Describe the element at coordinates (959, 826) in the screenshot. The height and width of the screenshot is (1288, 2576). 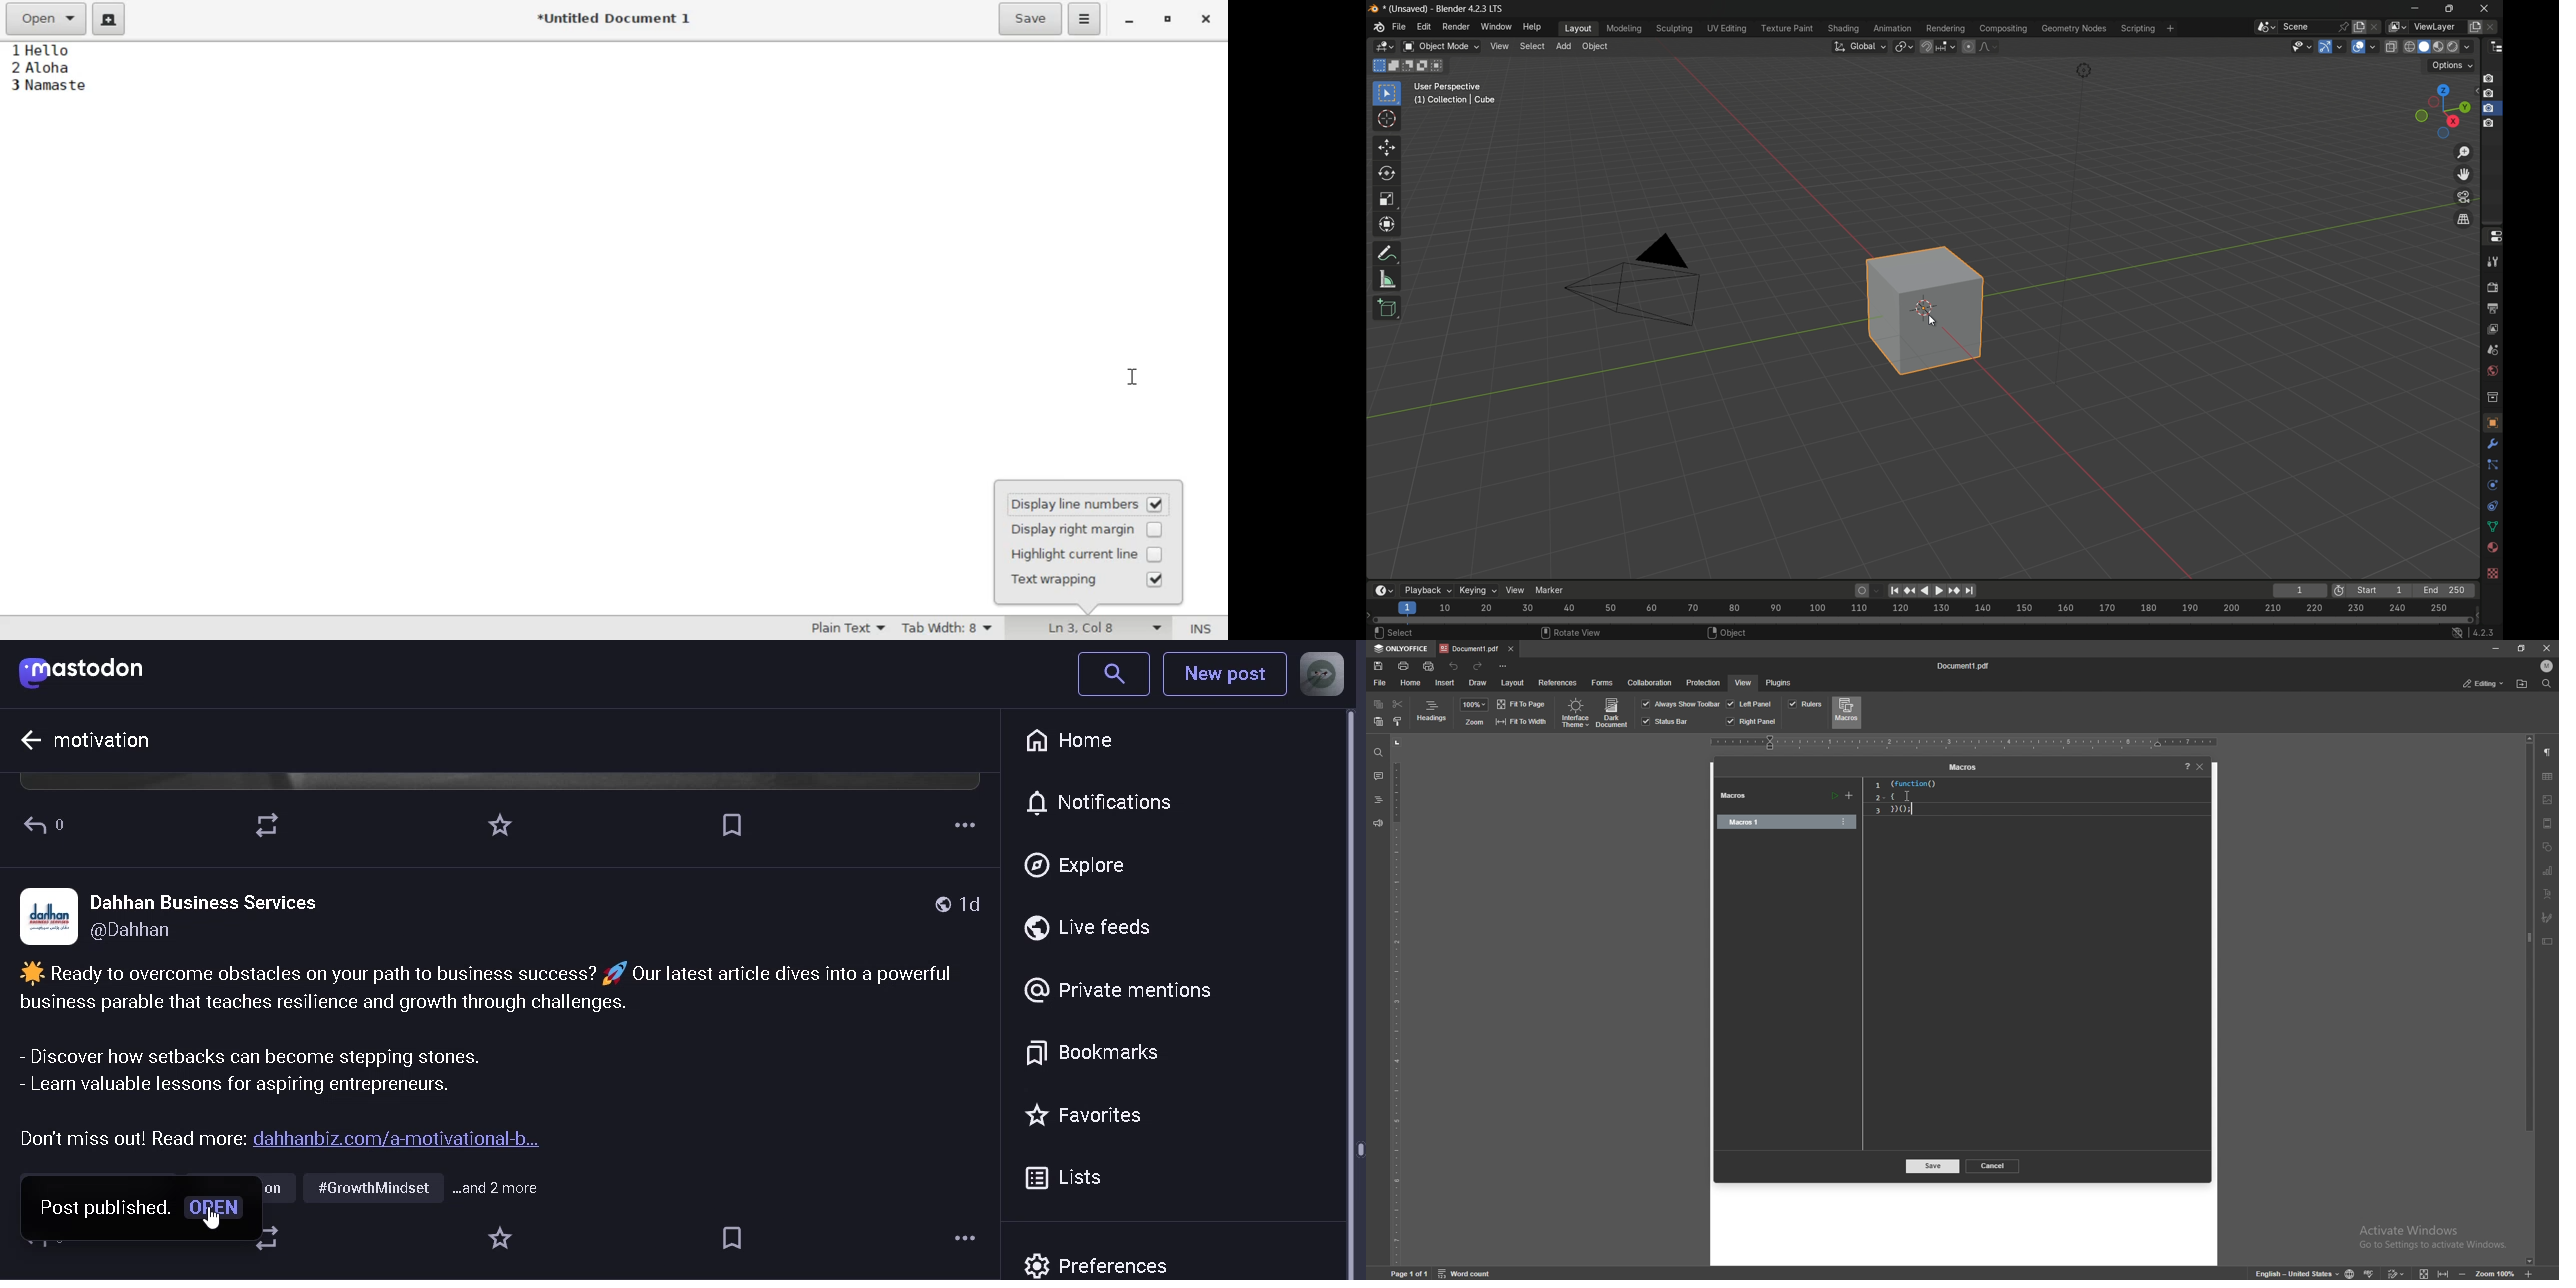
I see `More` at that location.